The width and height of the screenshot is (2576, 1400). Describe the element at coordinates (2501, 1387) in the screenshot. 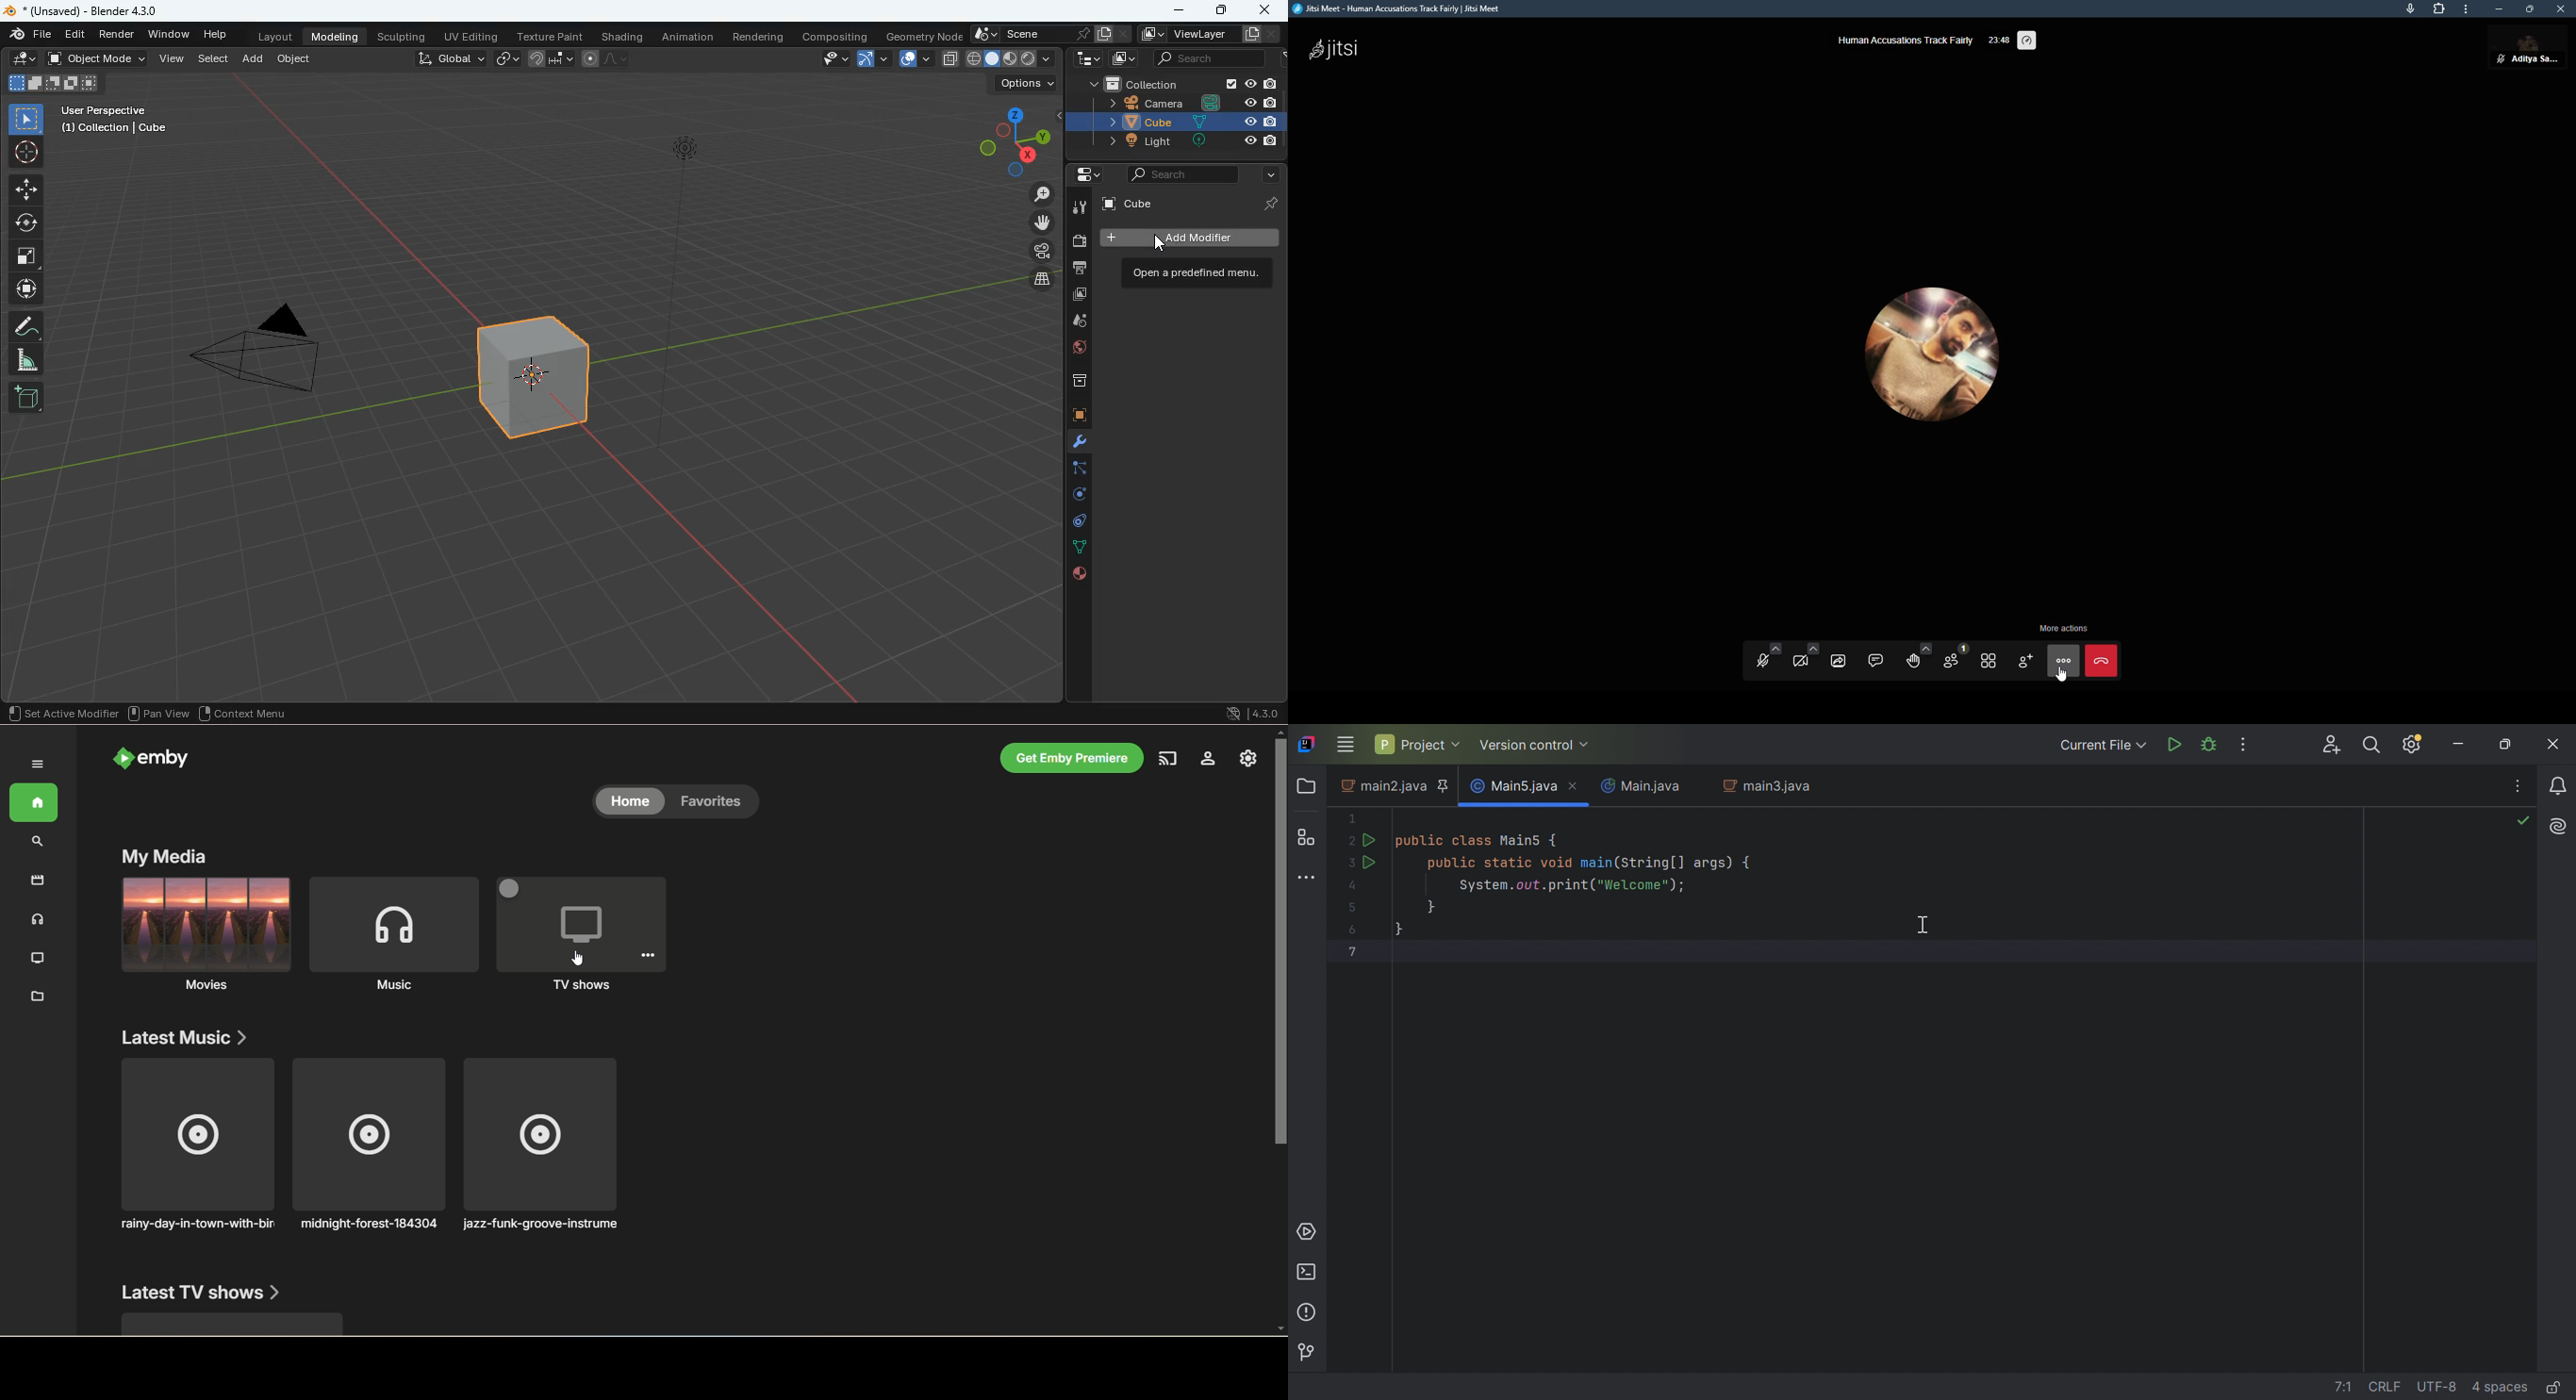

I see `indent: 4 spaces` at that location.